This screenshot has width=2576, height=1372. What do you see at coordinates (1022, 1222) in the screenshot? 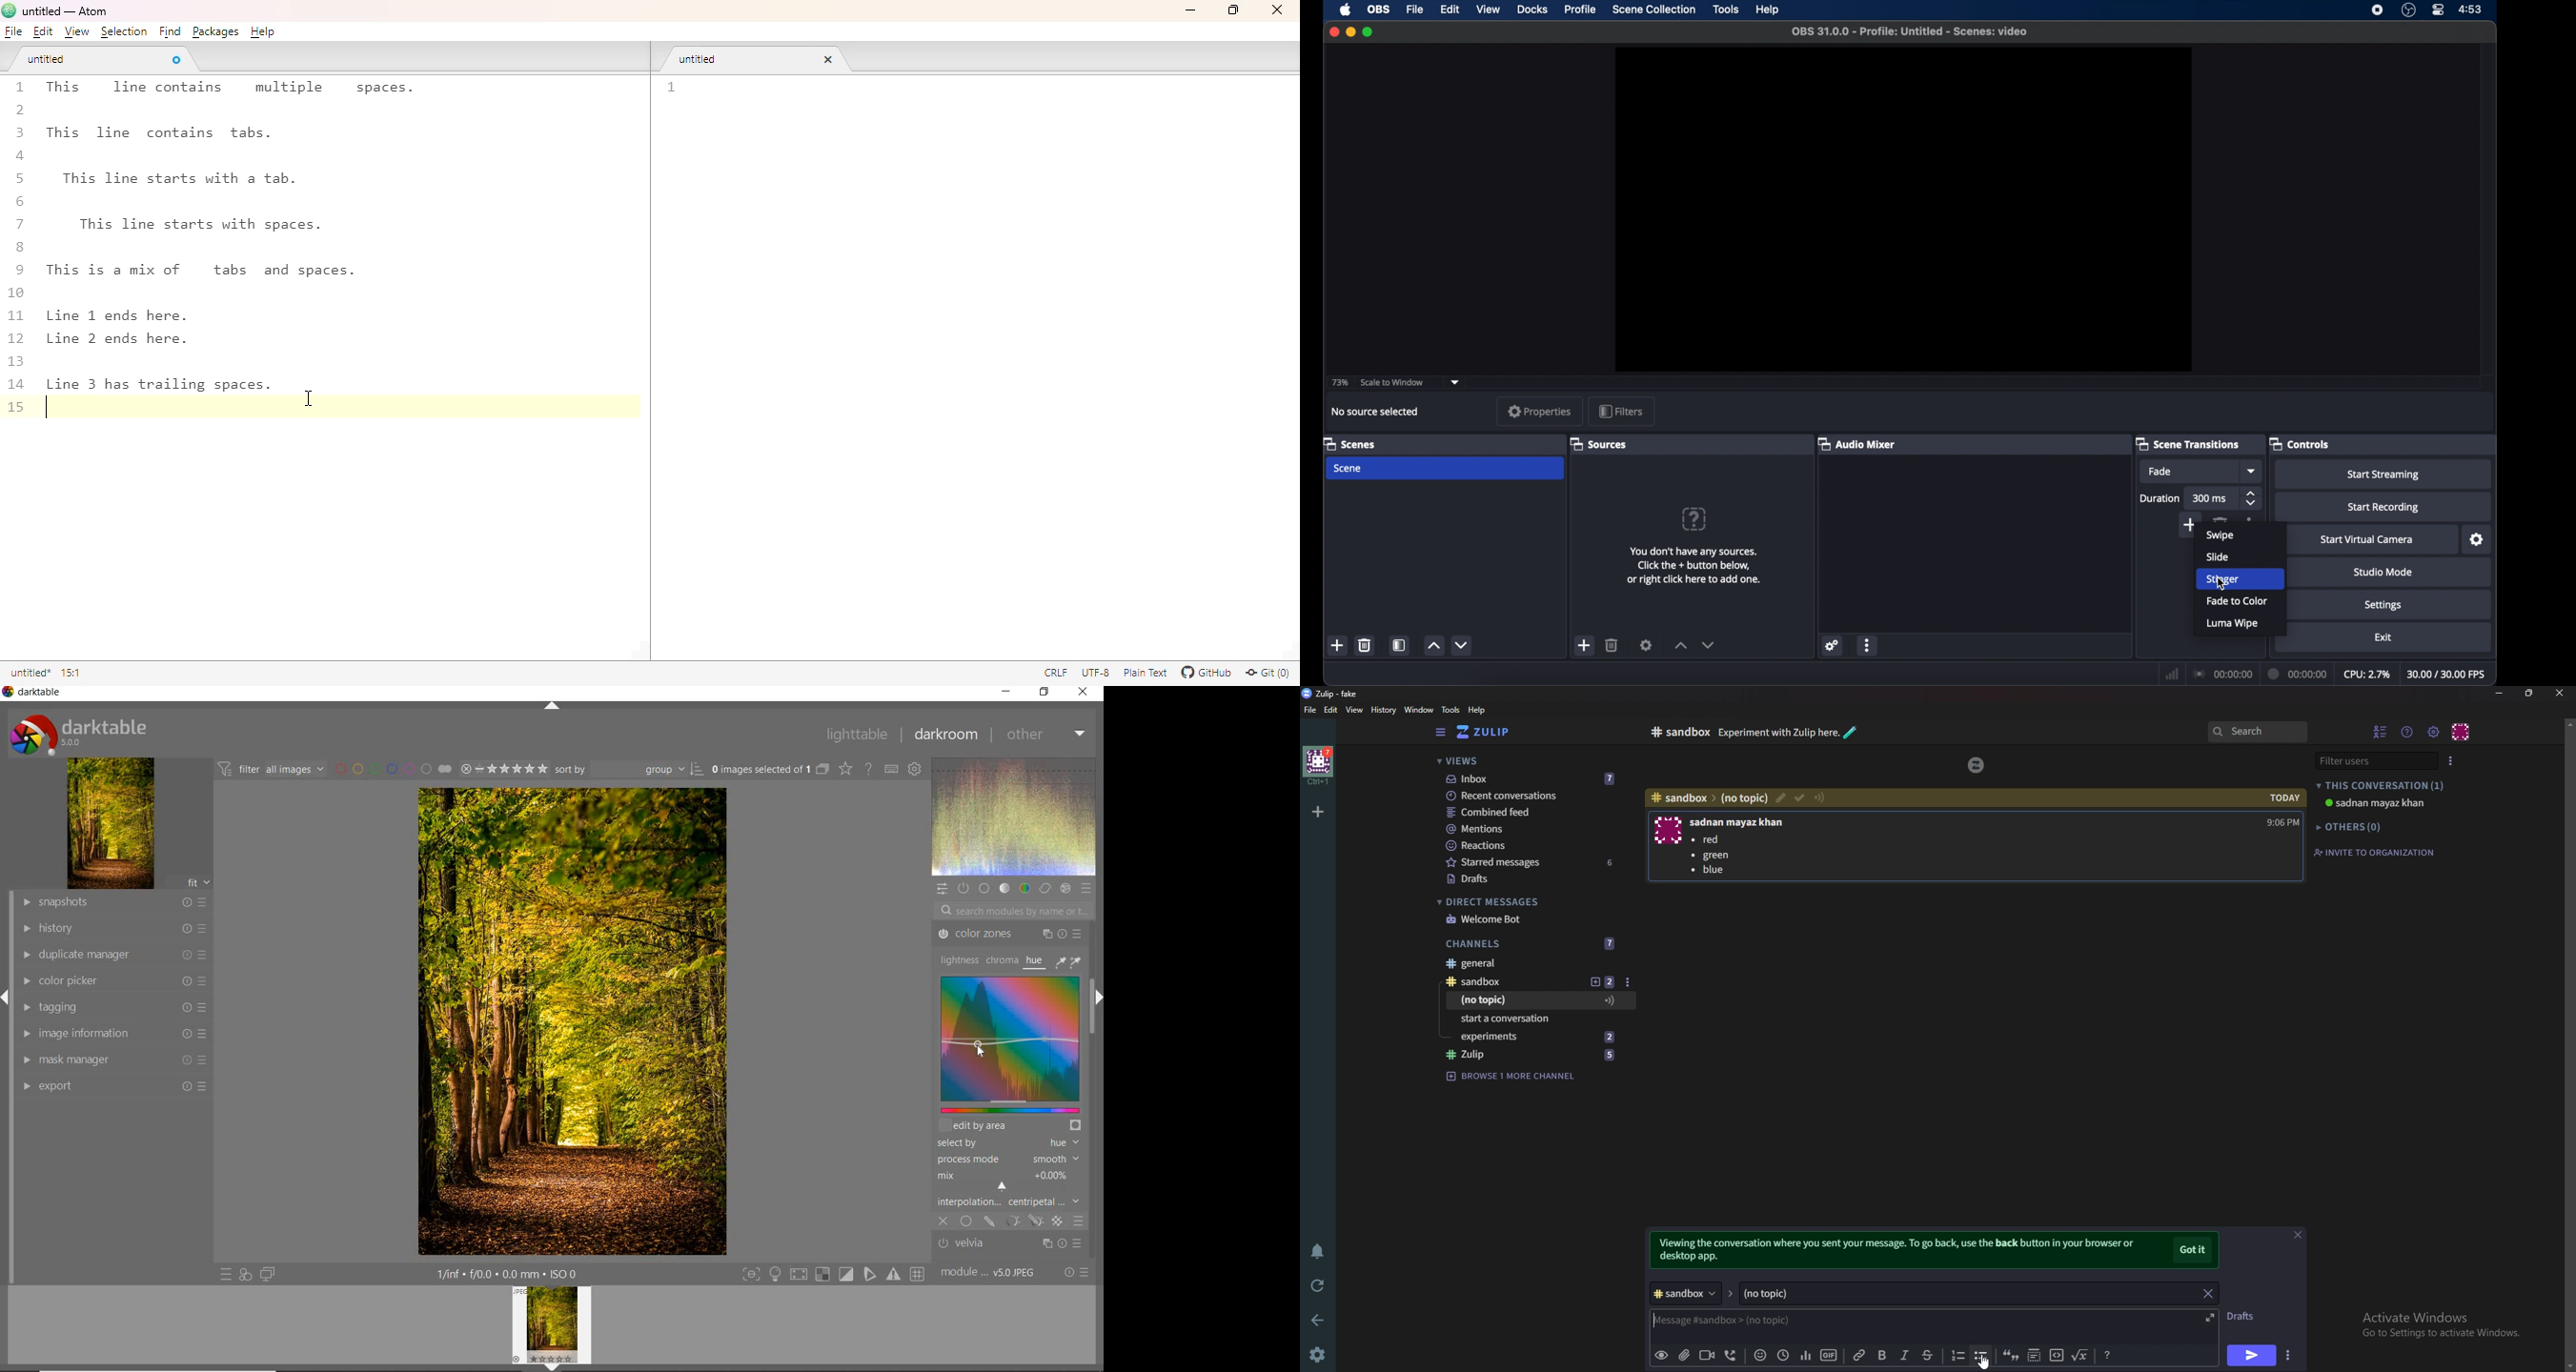
I see `masking options` at bounding box center [1022, 1222].